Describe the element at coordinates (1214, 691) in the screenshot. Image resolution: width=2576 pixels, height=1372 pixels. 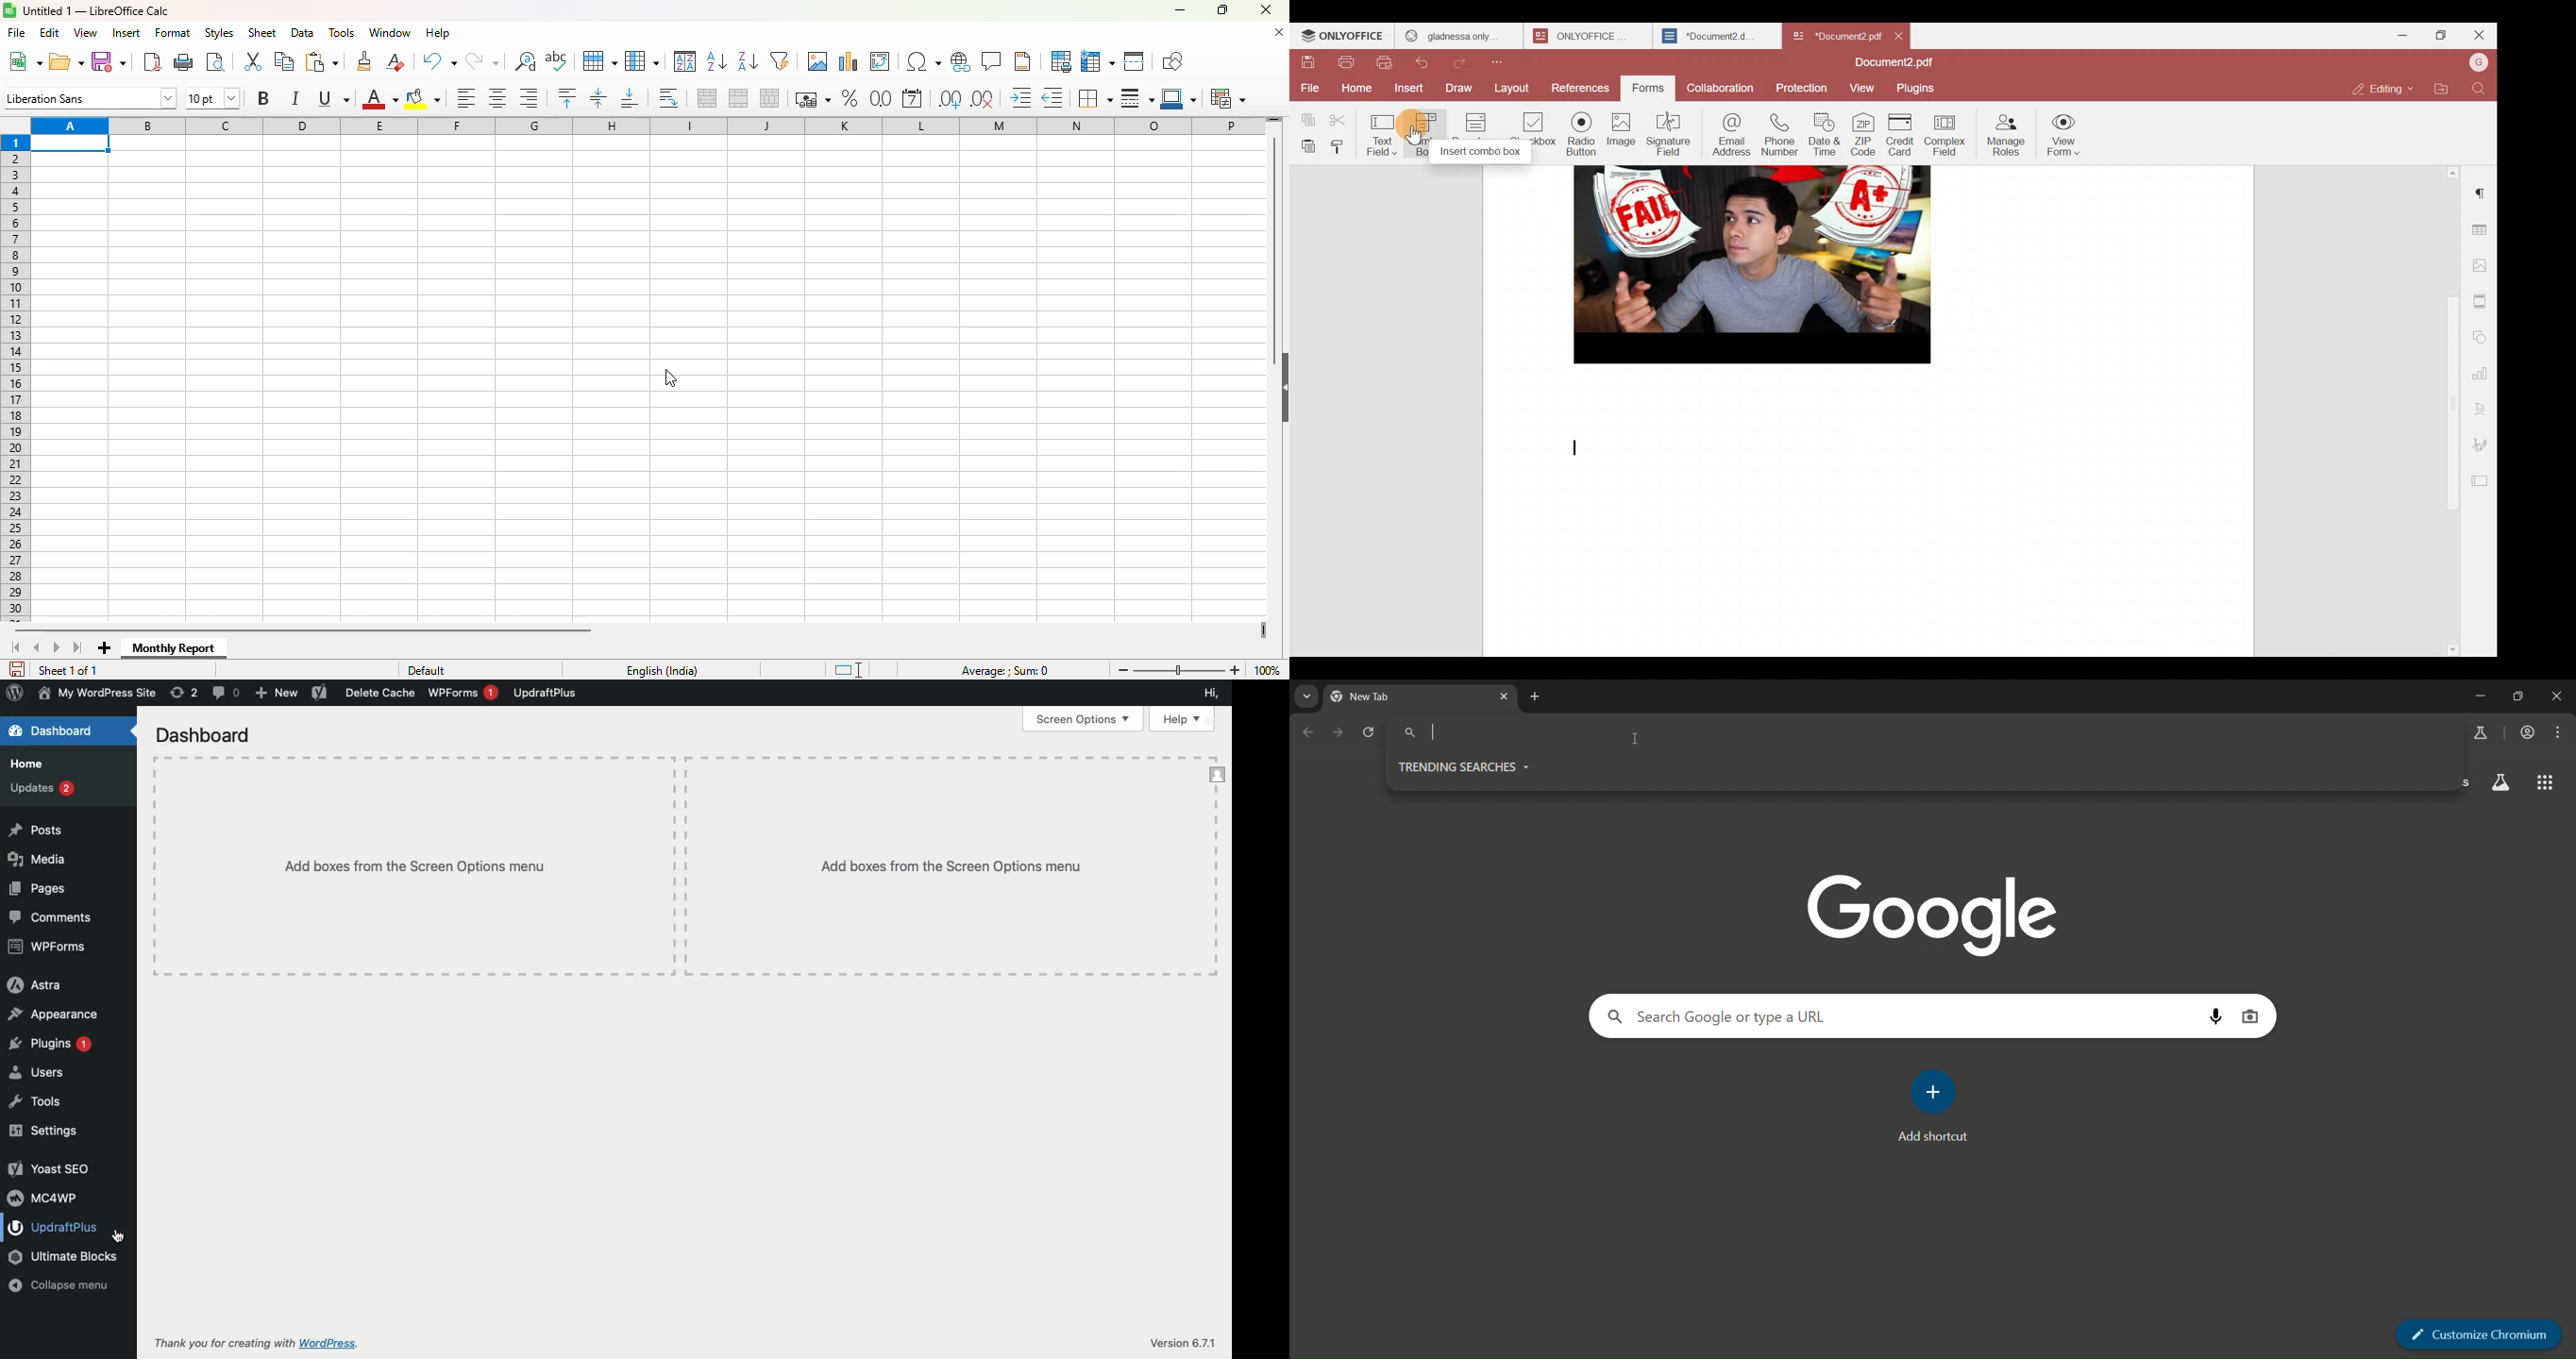
I see `Hi,` at that location.